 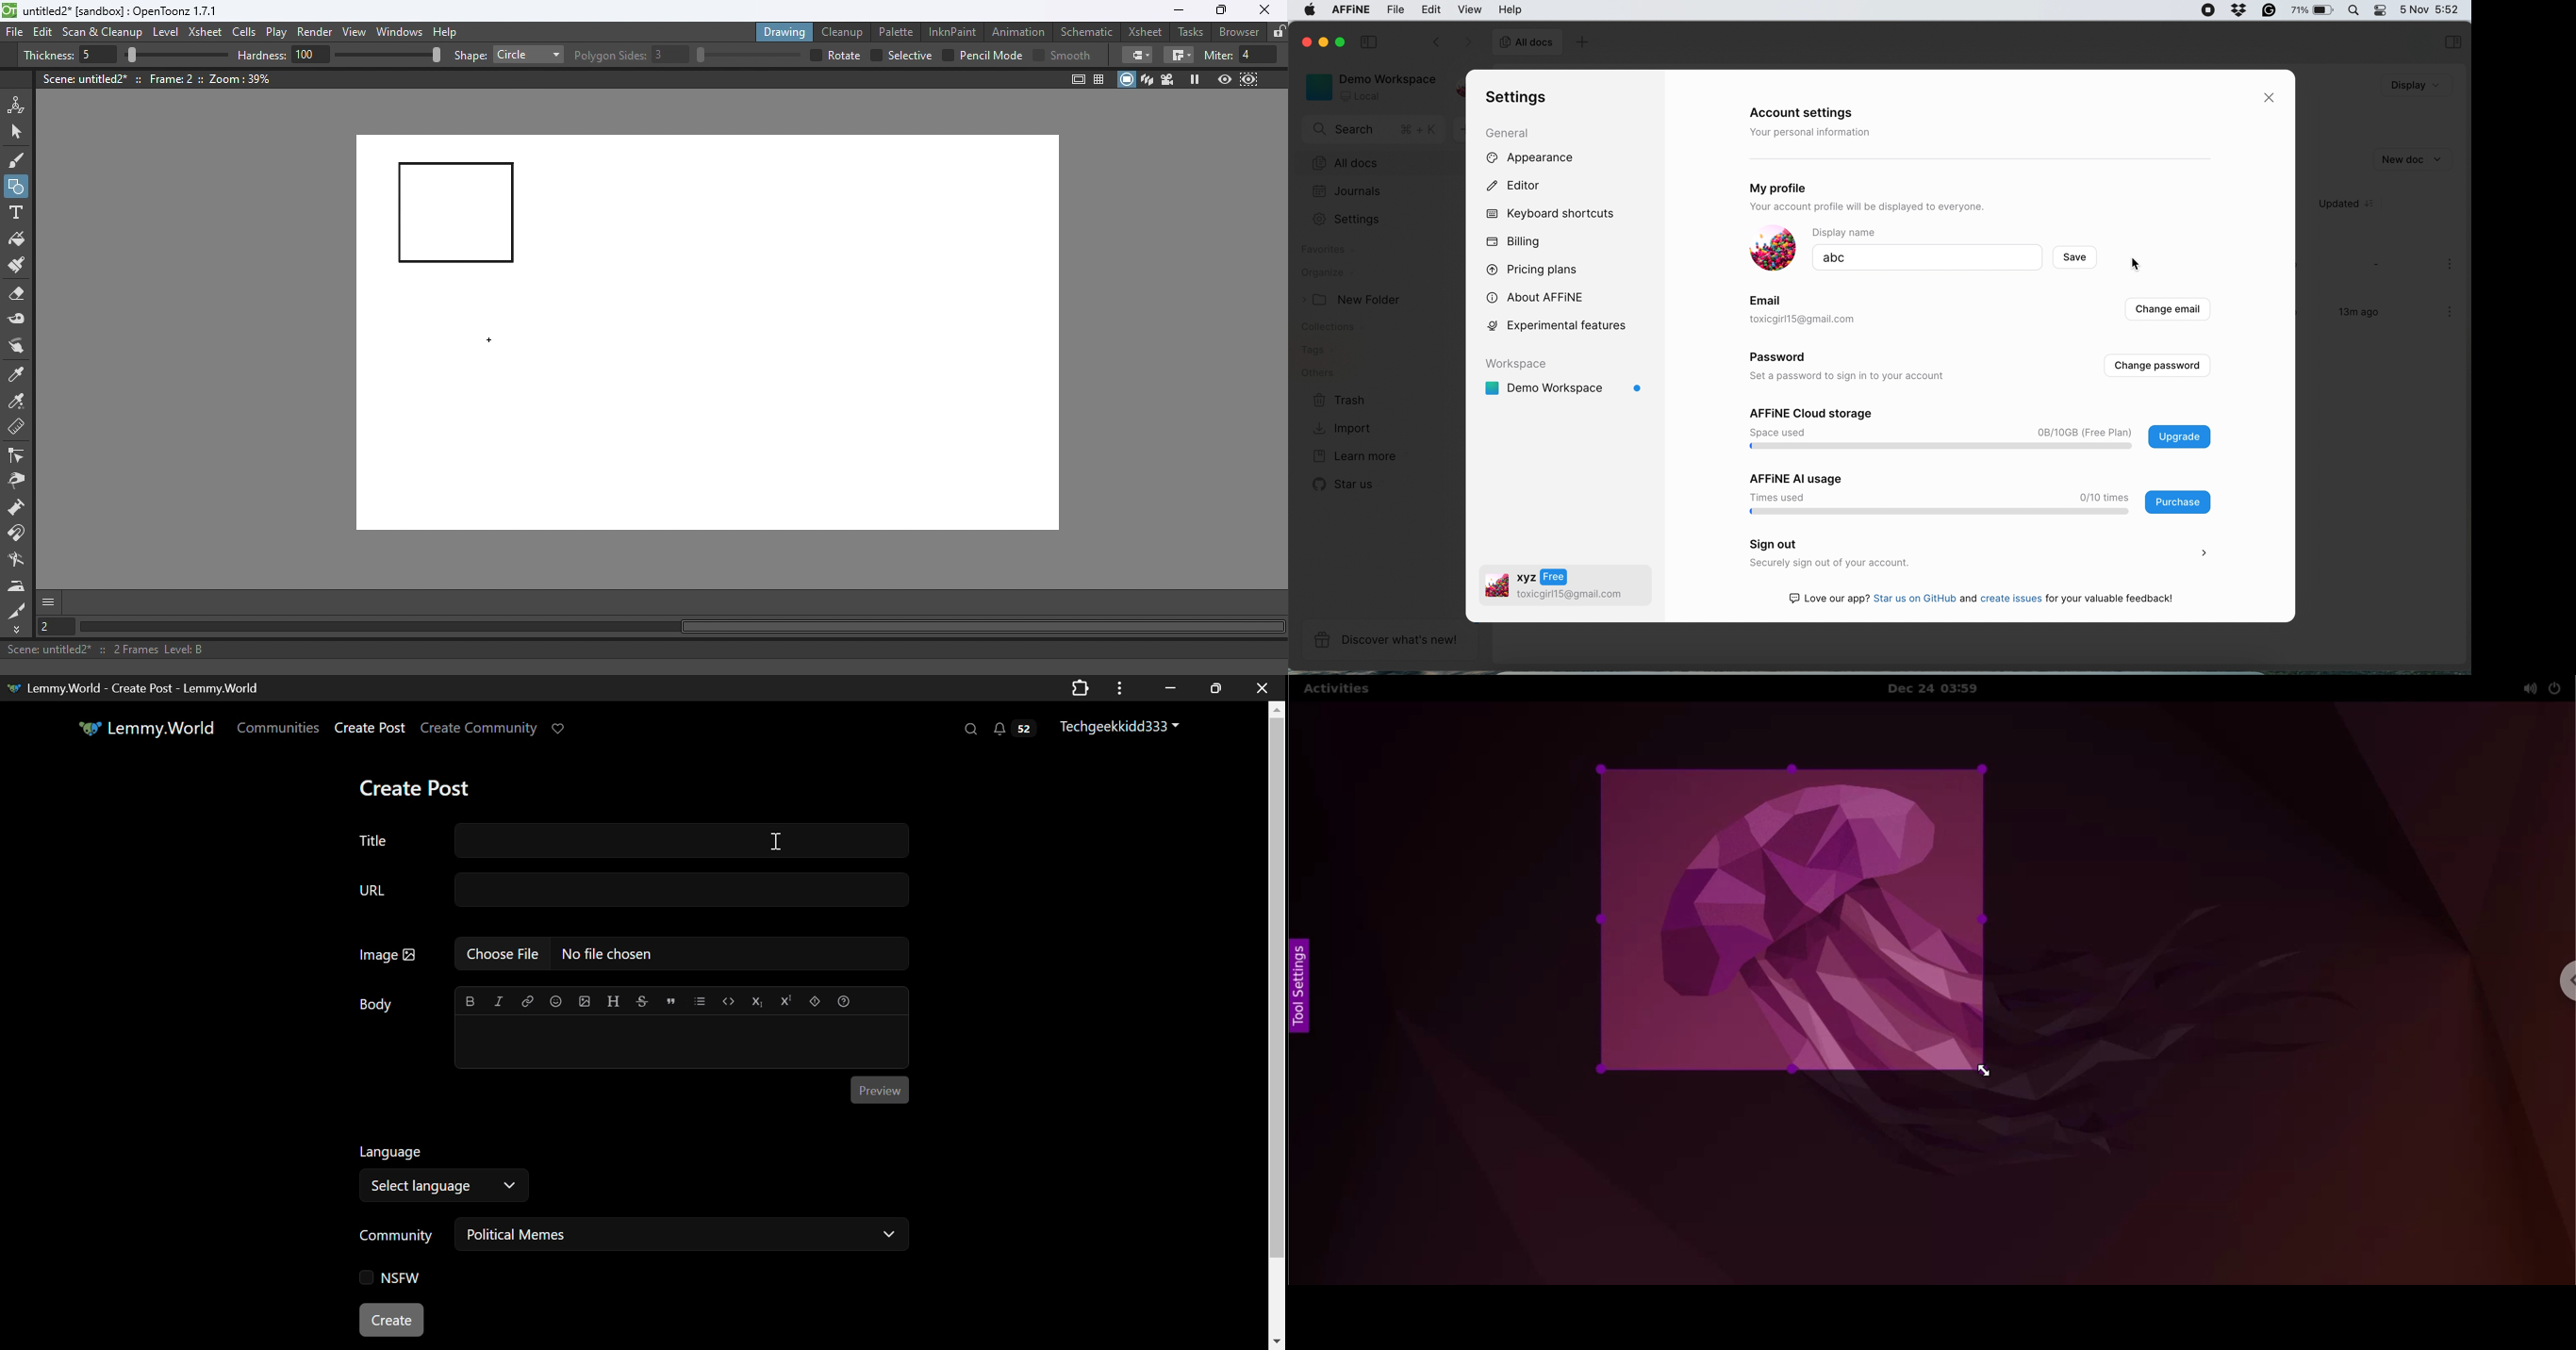 I want to click on control center, so click(x=2380, y=10).